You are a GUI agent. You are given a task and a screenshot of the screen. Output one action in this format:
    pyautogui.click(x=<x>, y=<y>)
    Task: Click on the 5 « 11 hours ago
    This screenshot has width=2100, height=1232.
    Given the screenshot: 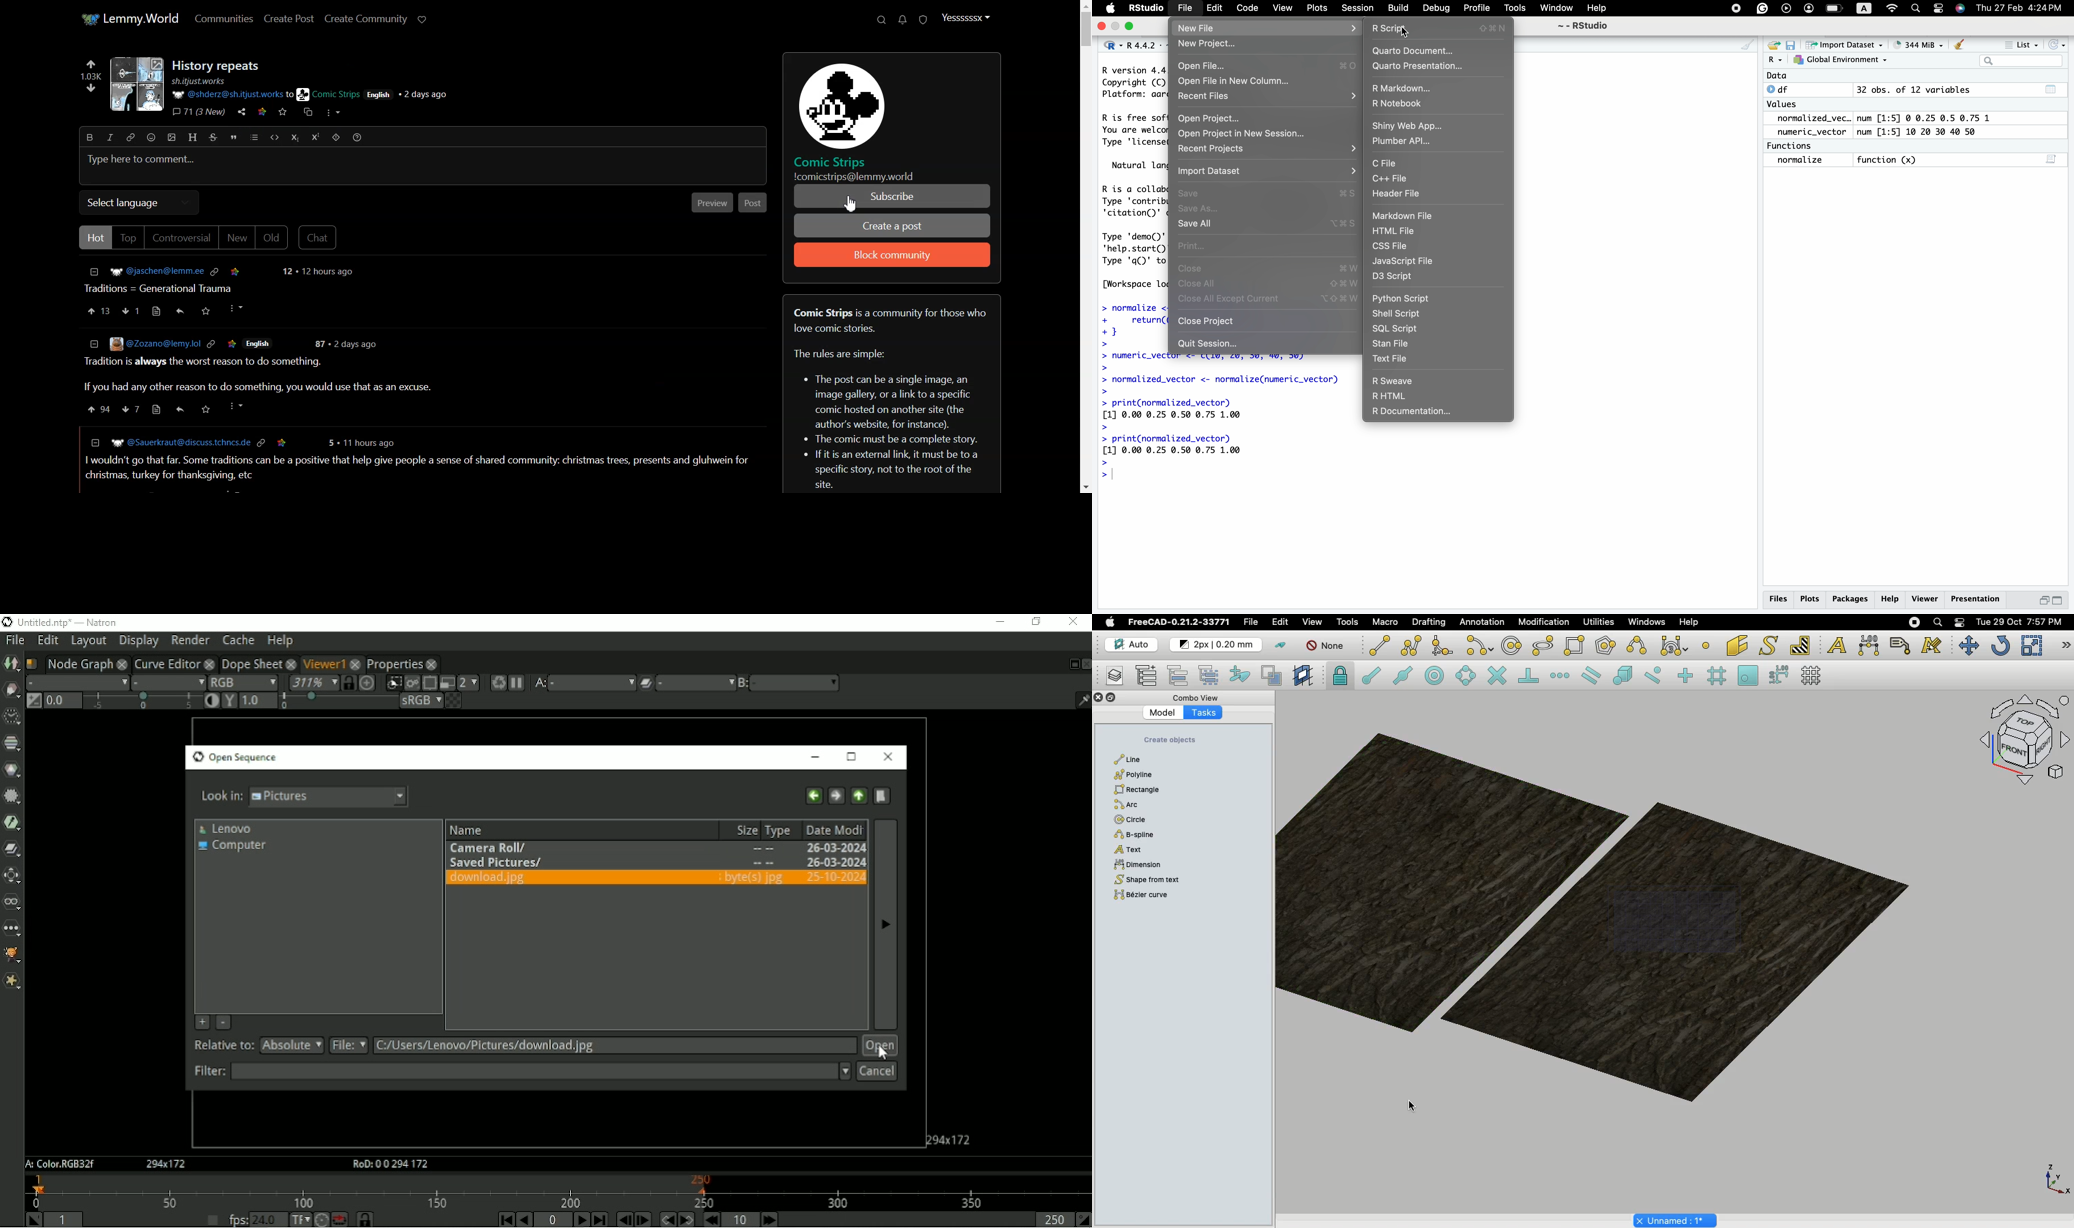 What is the action you would take?
    pyautogui.click(x=365, y=442)
    